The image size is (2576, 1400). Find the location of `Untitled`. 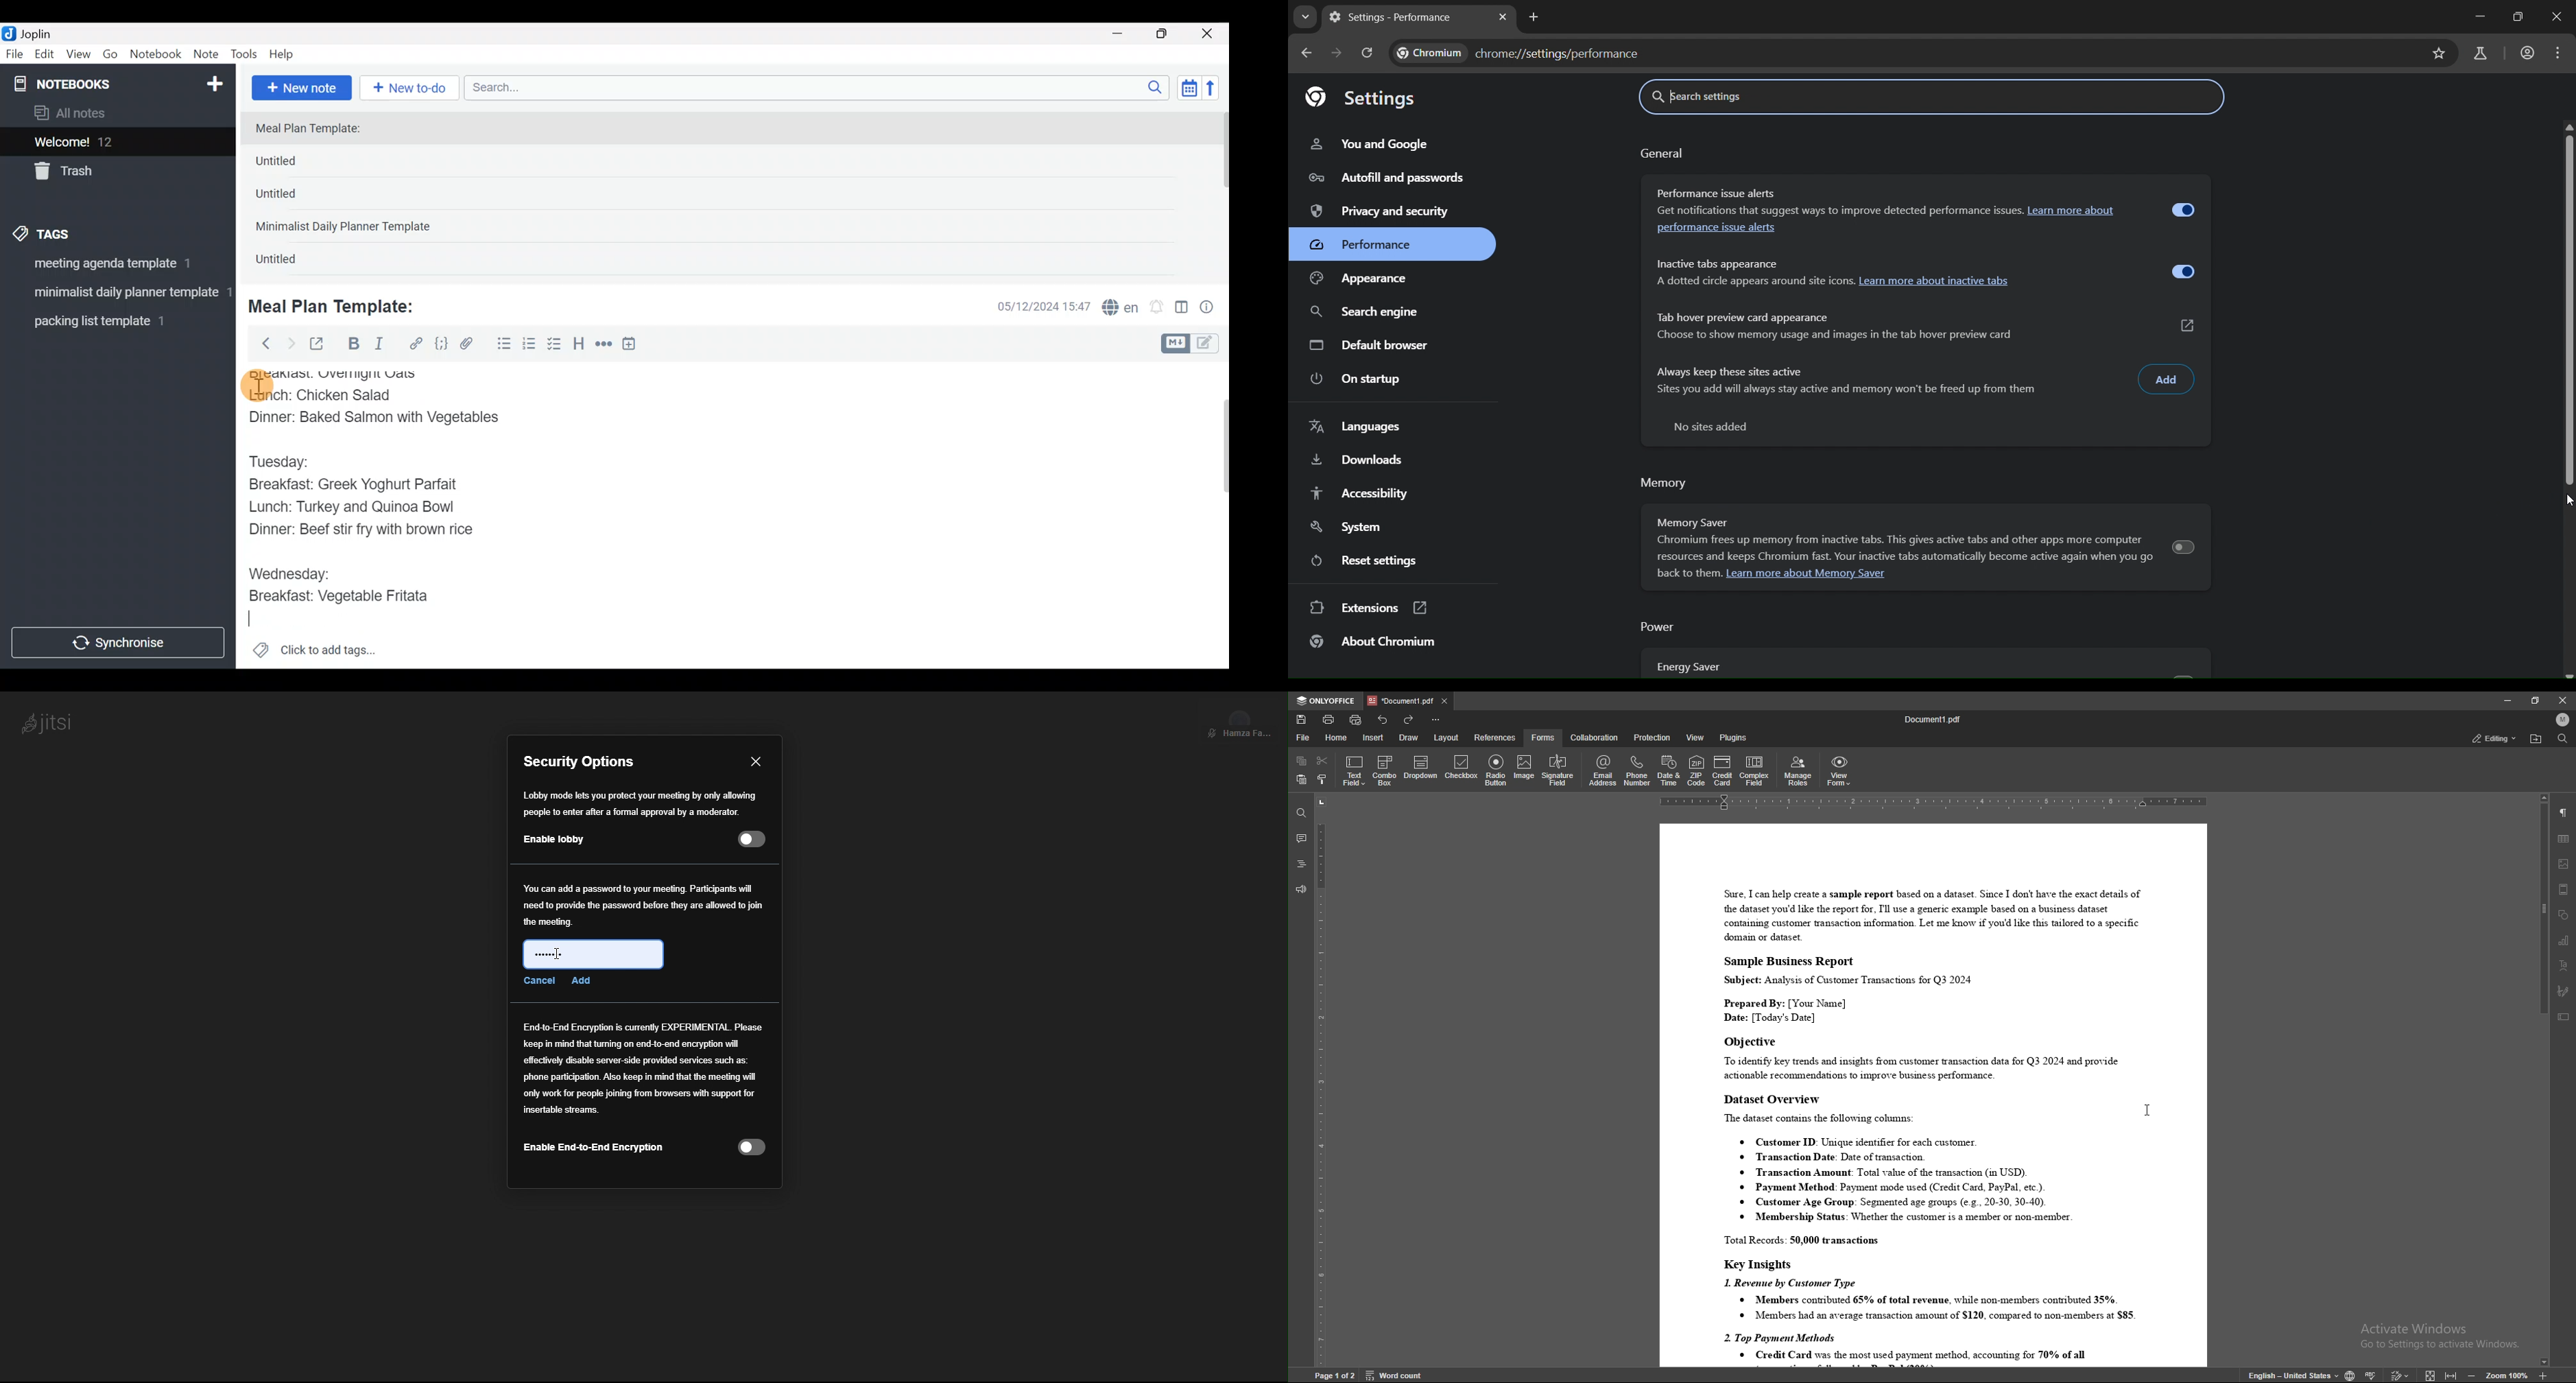

Untitled is located at coordinates (293, 198).